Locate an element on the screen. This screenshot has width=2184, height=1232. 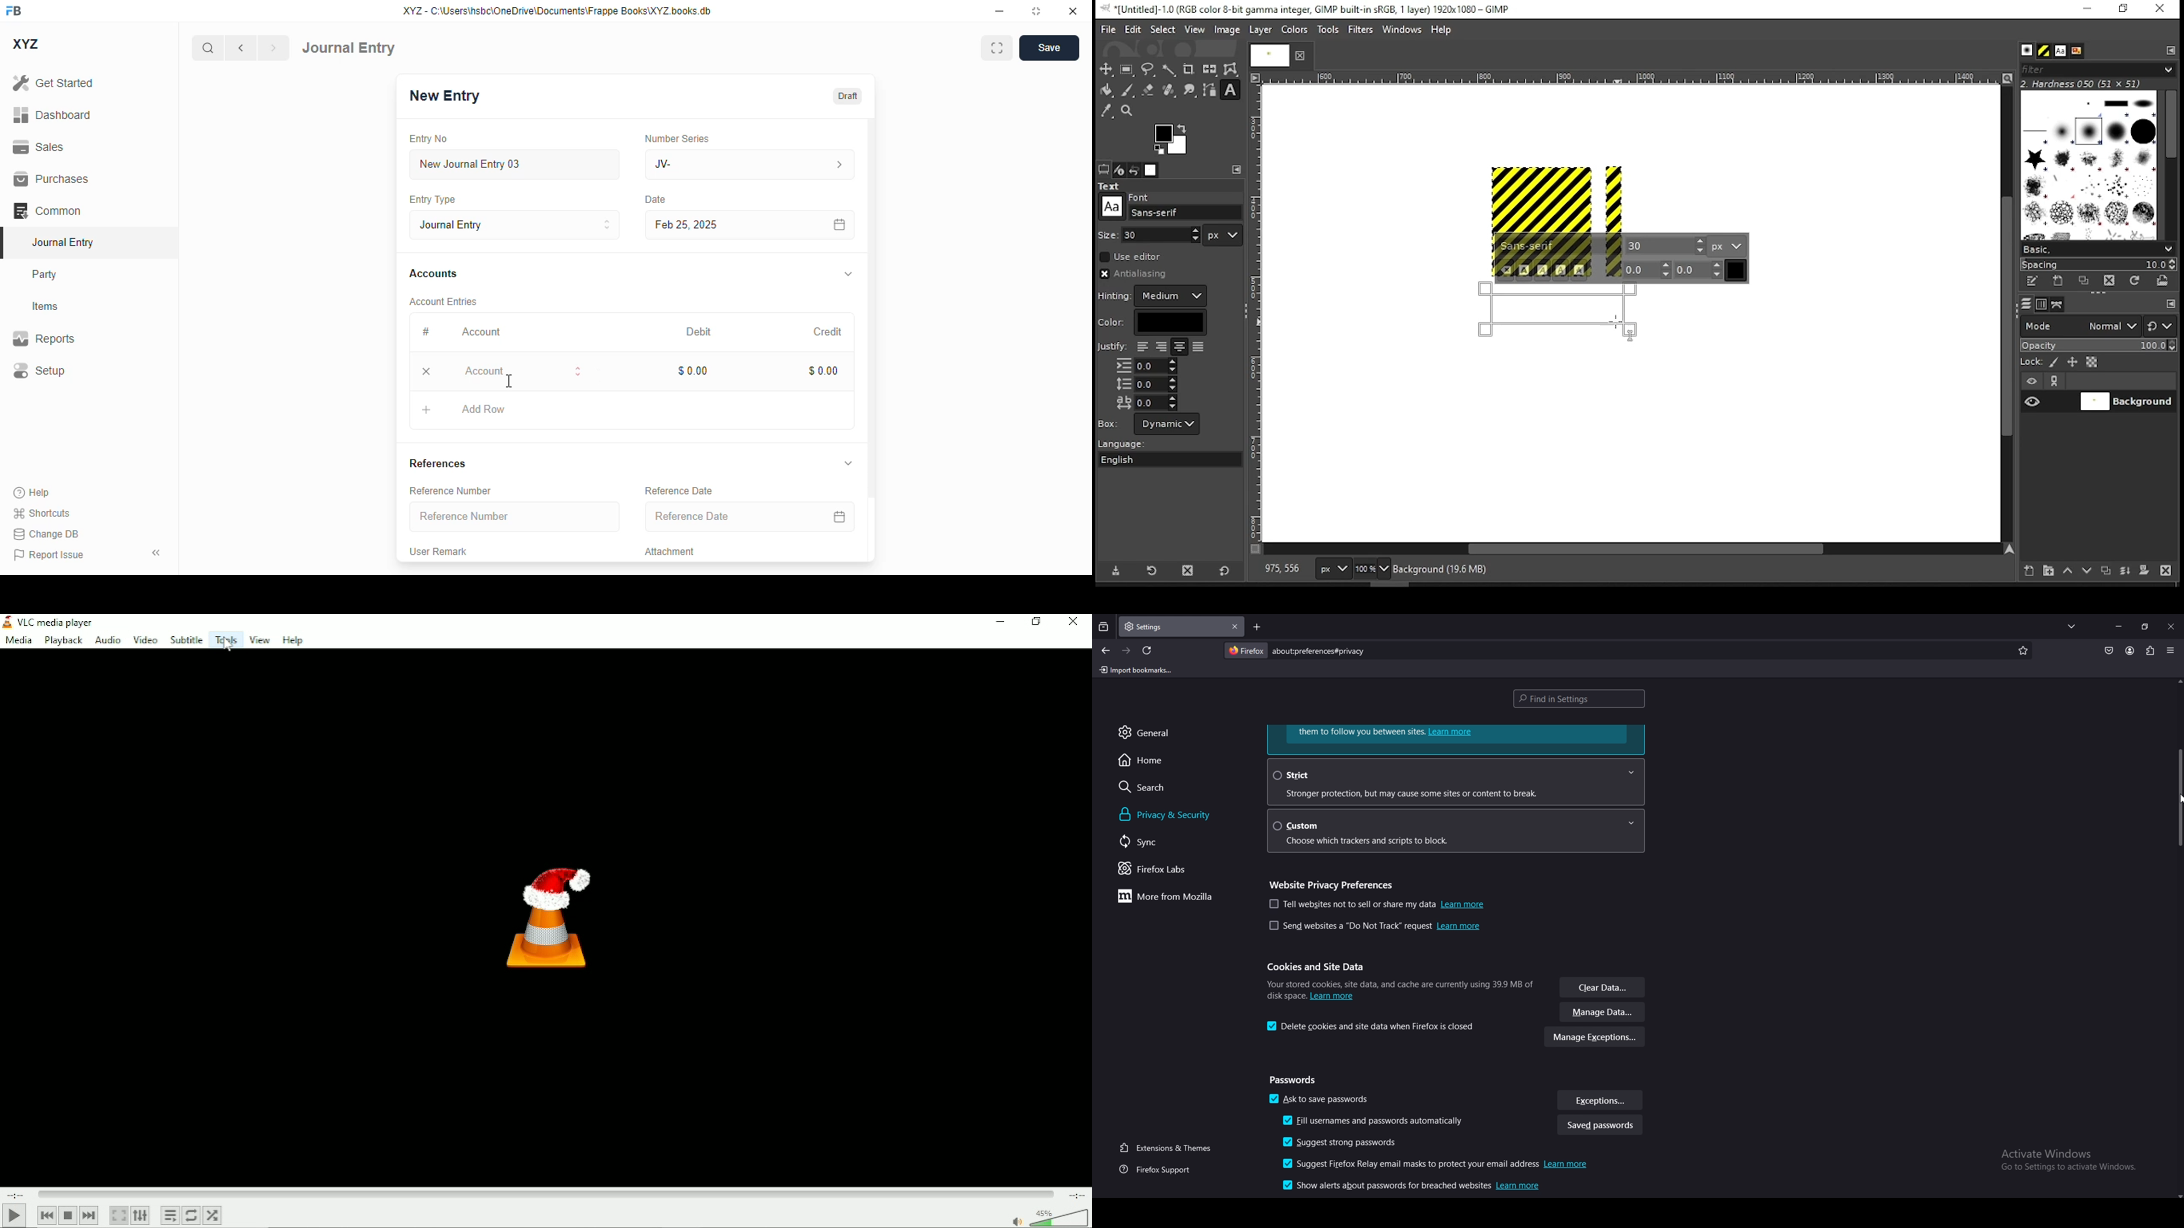
VLC media player is located at coordinates (50, 622).